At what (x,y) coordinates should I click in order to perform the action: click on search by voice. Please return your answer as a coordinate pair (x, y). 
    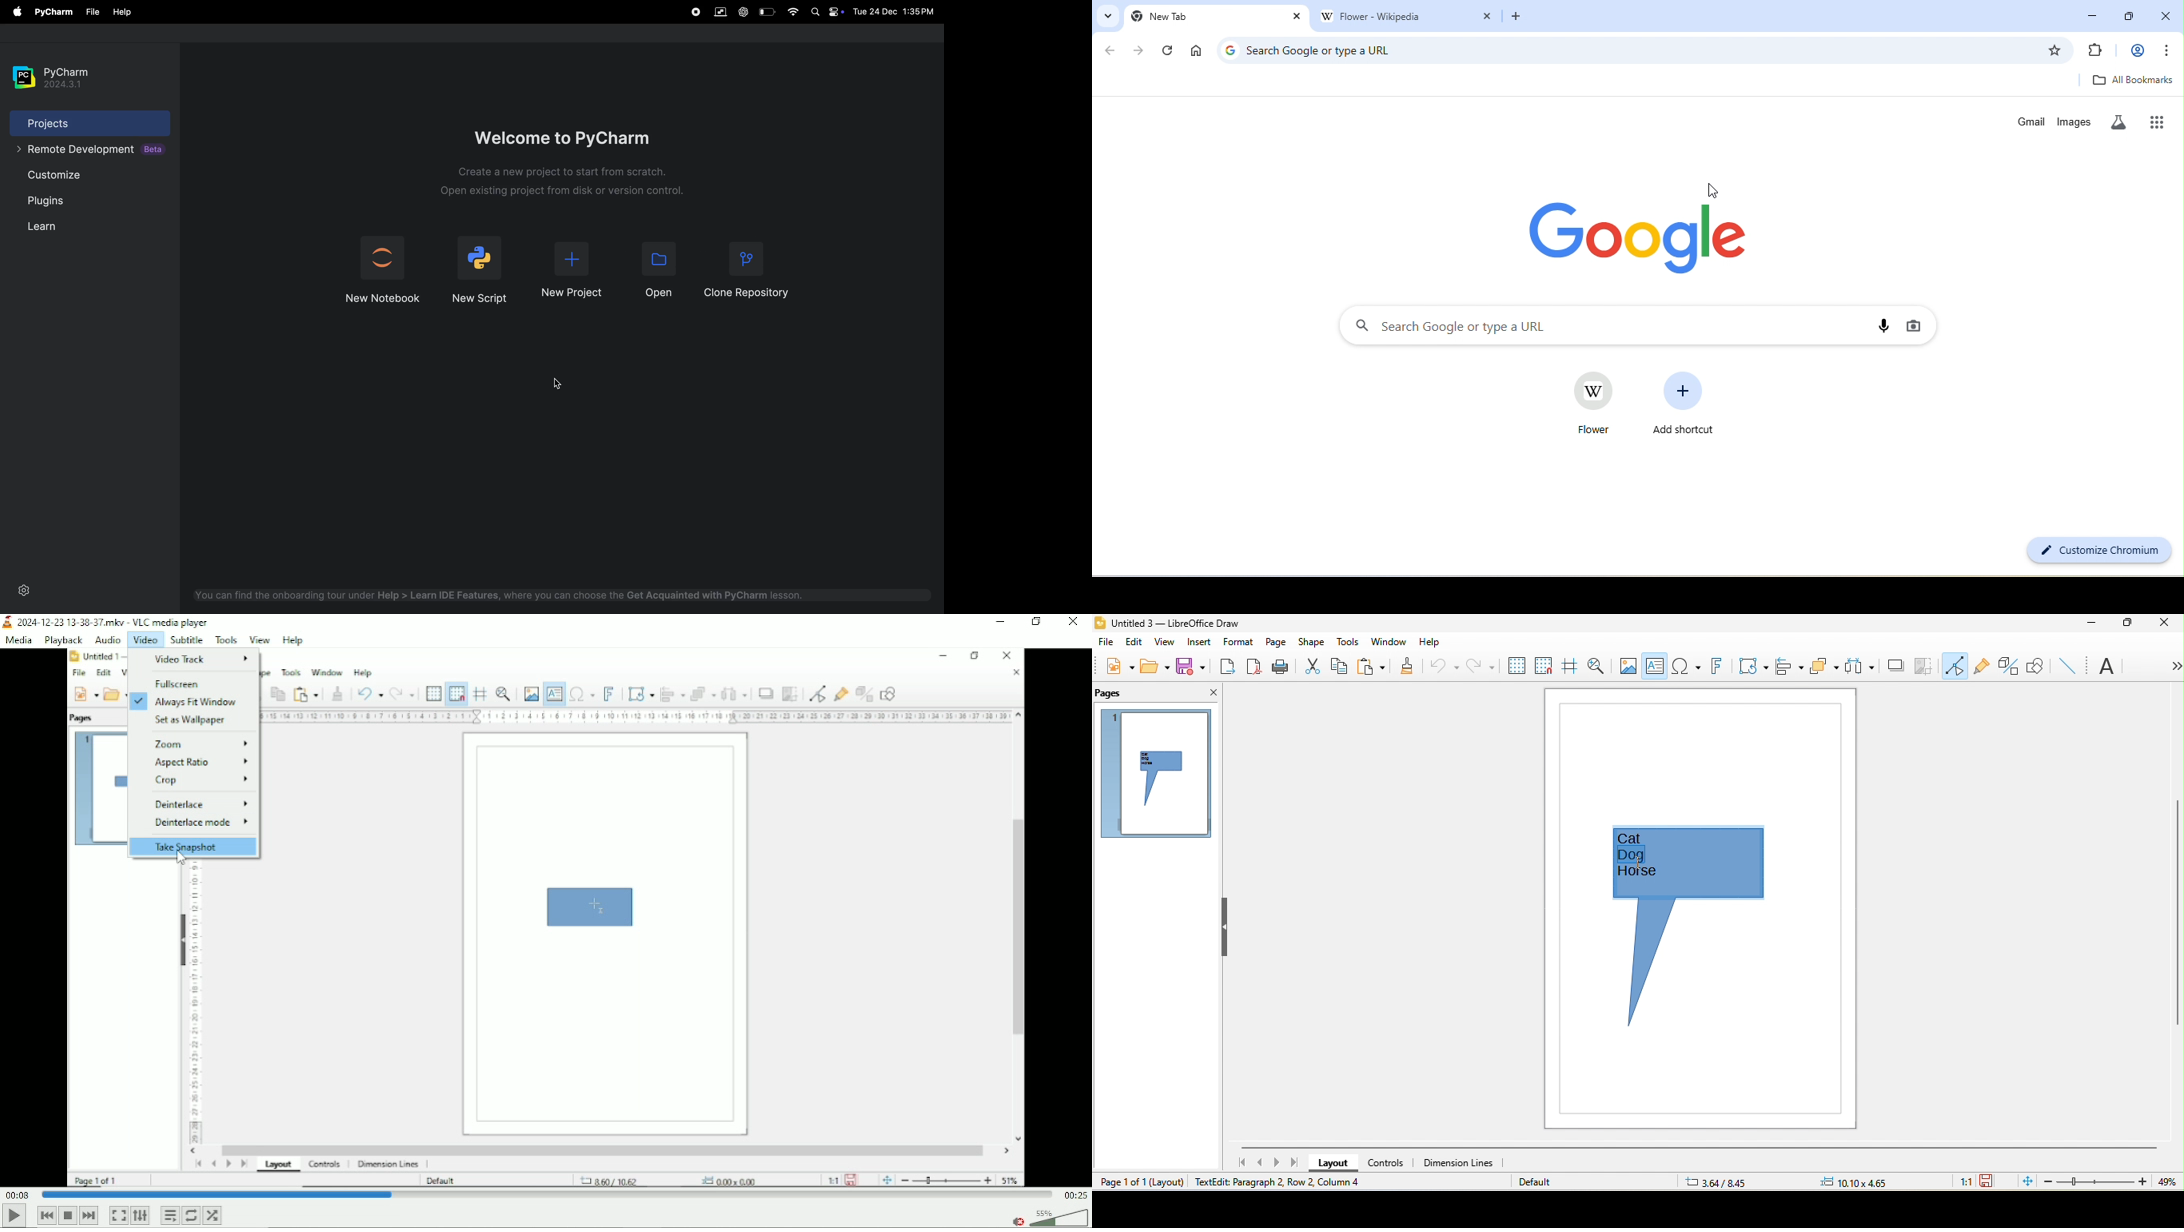
    Looking at the image, I should click on (1882, 327).